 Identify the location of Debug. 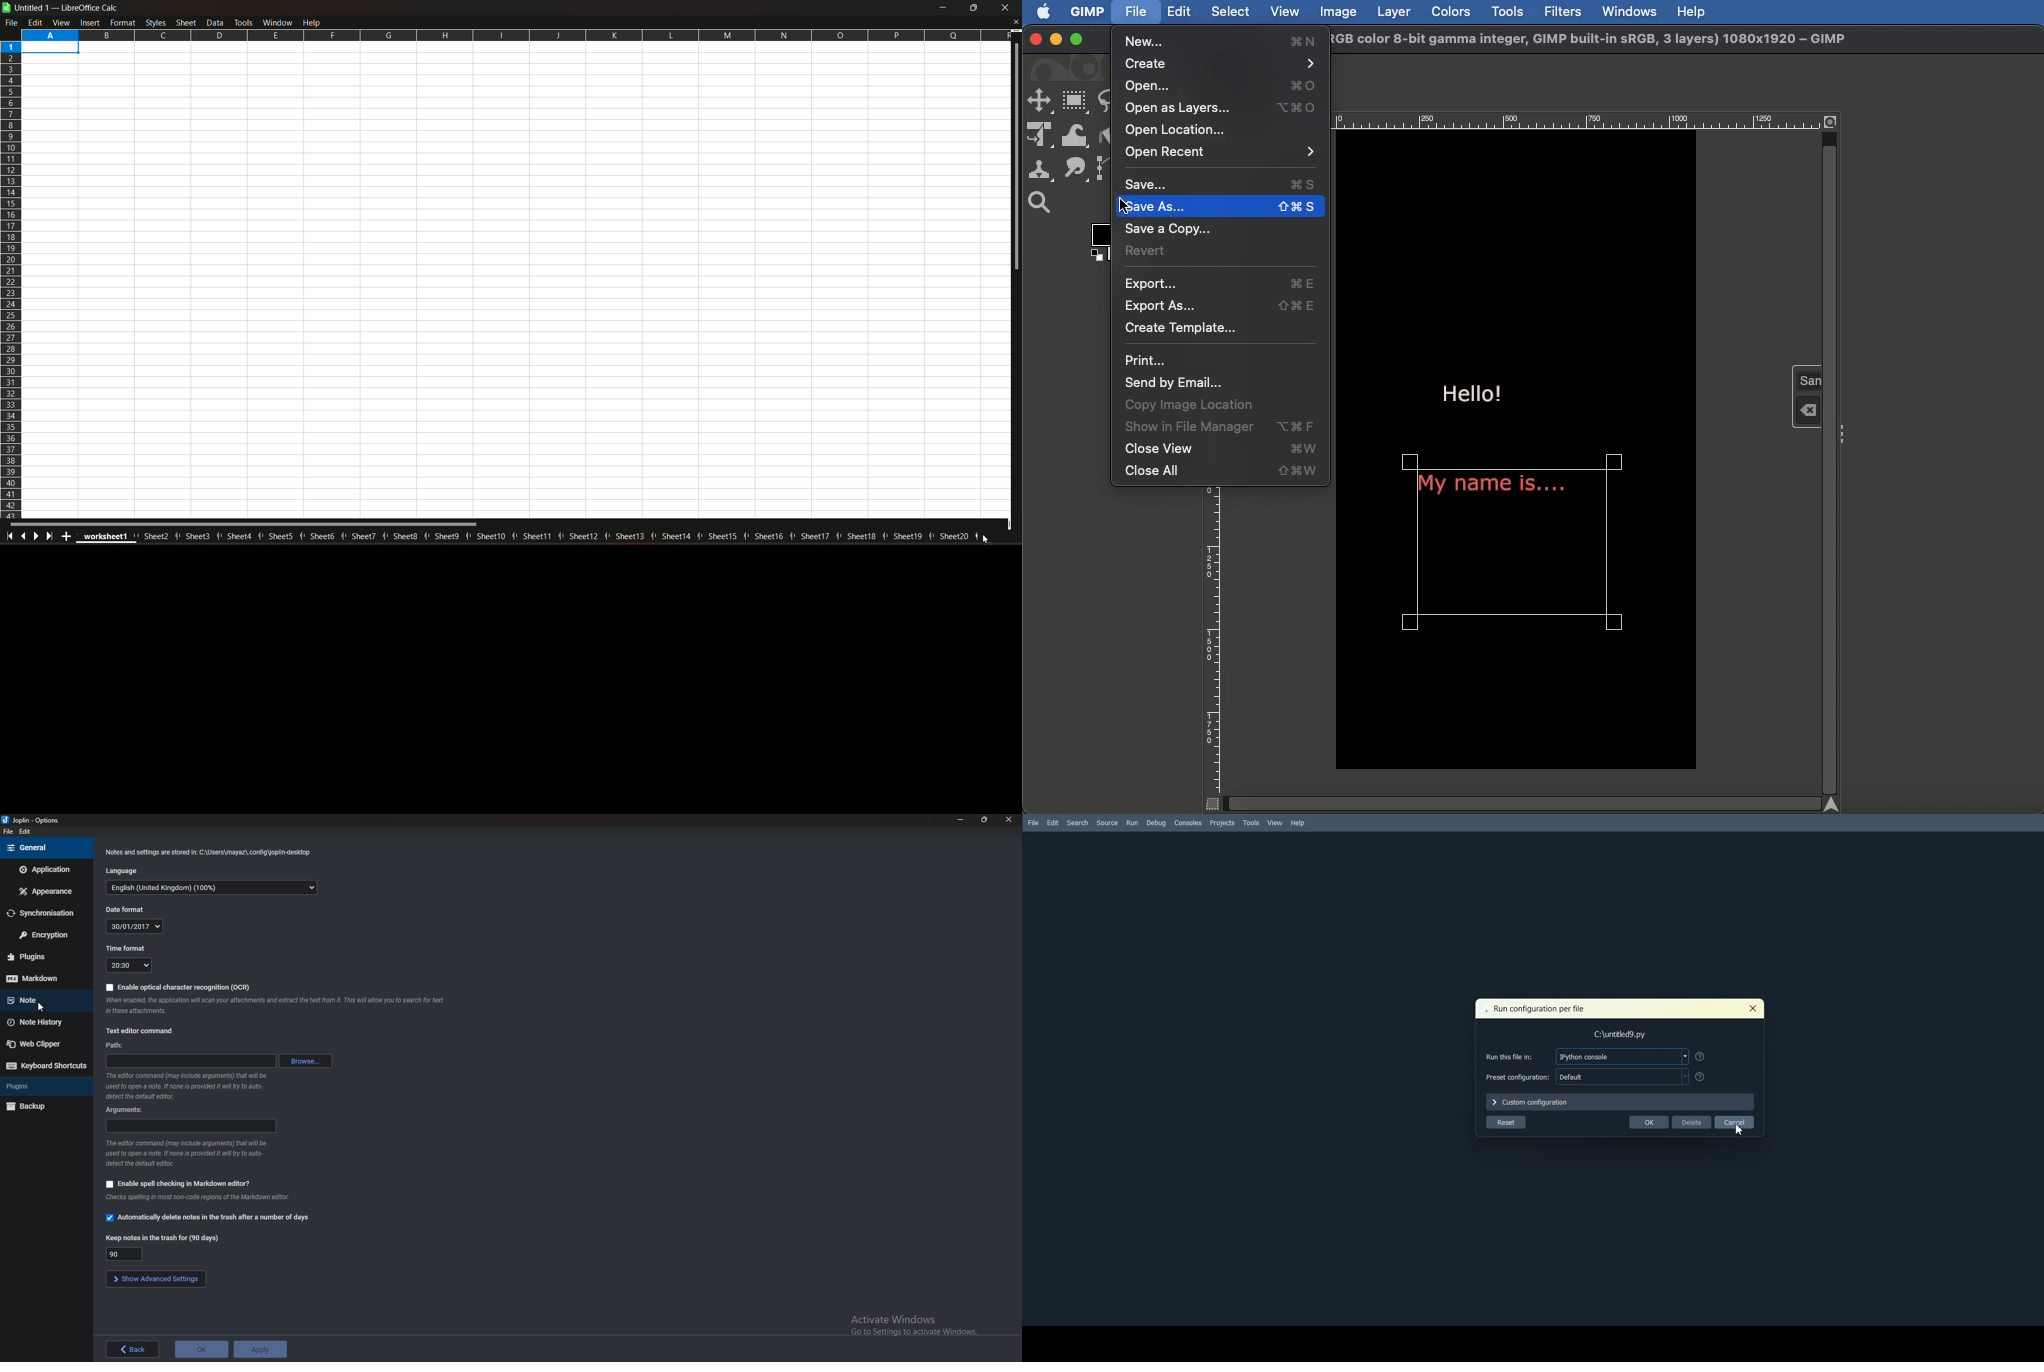
(1157, 823).